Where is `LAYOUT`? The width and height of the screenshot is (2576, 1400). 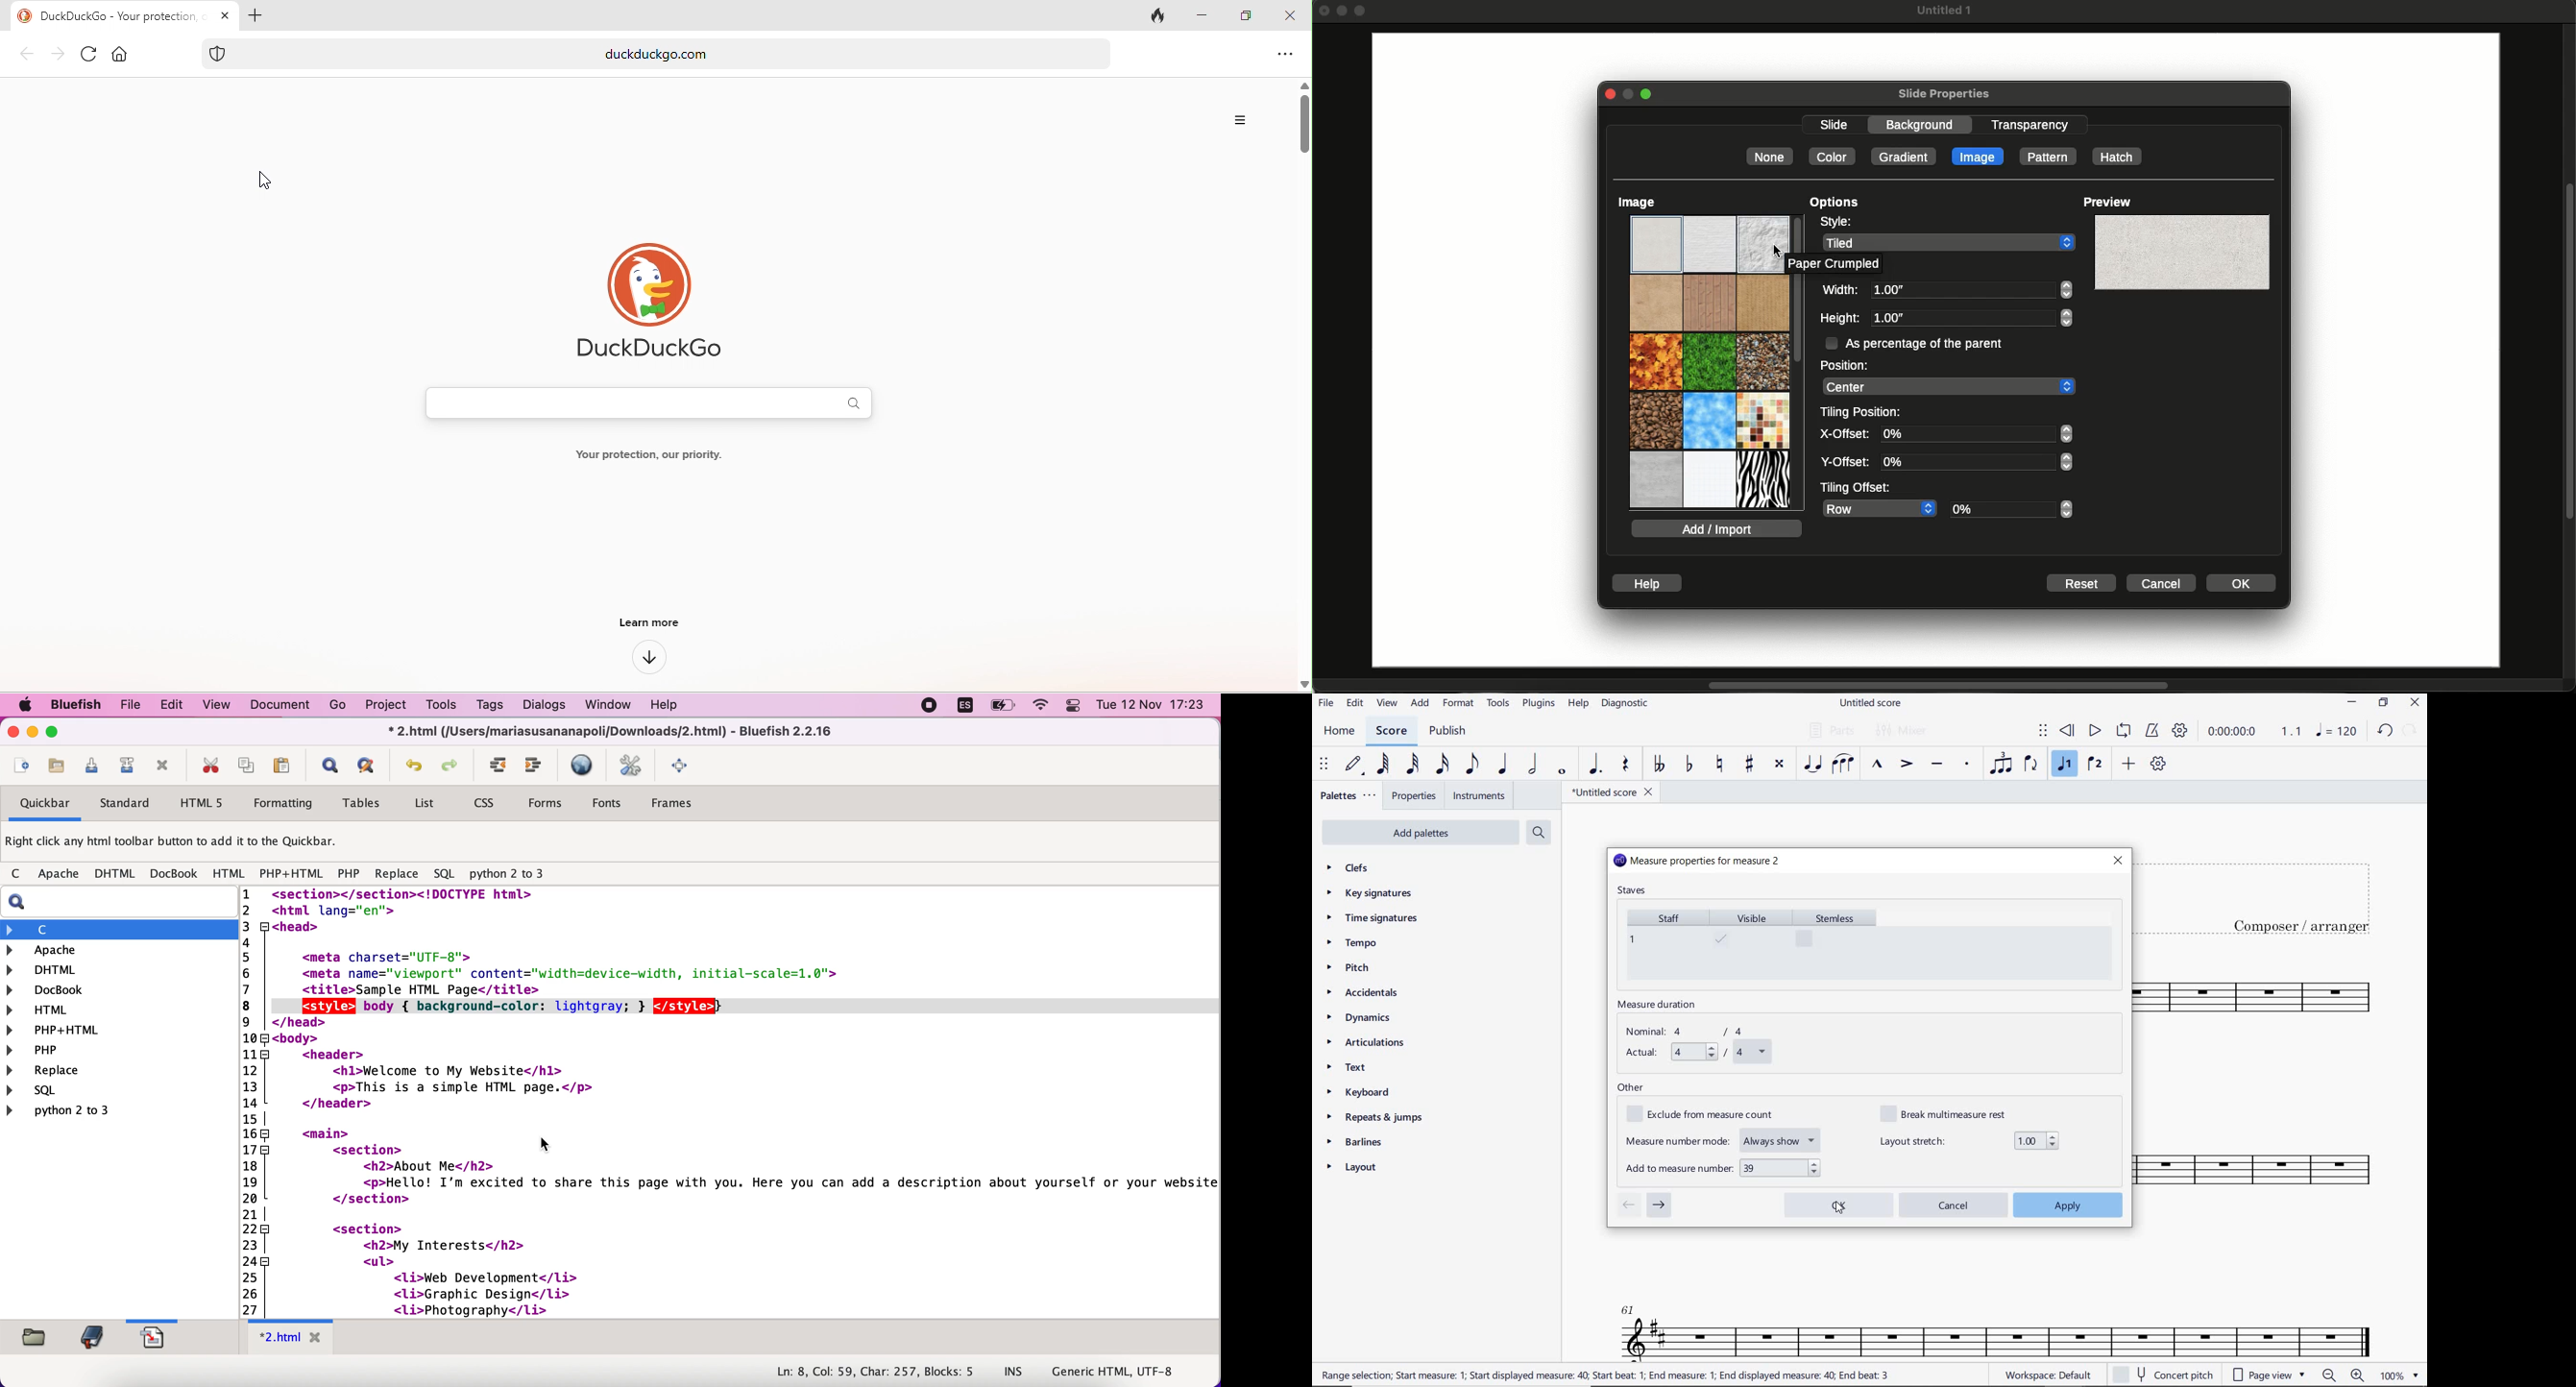
LAYOUT is located at coordinates (1355, 1170).